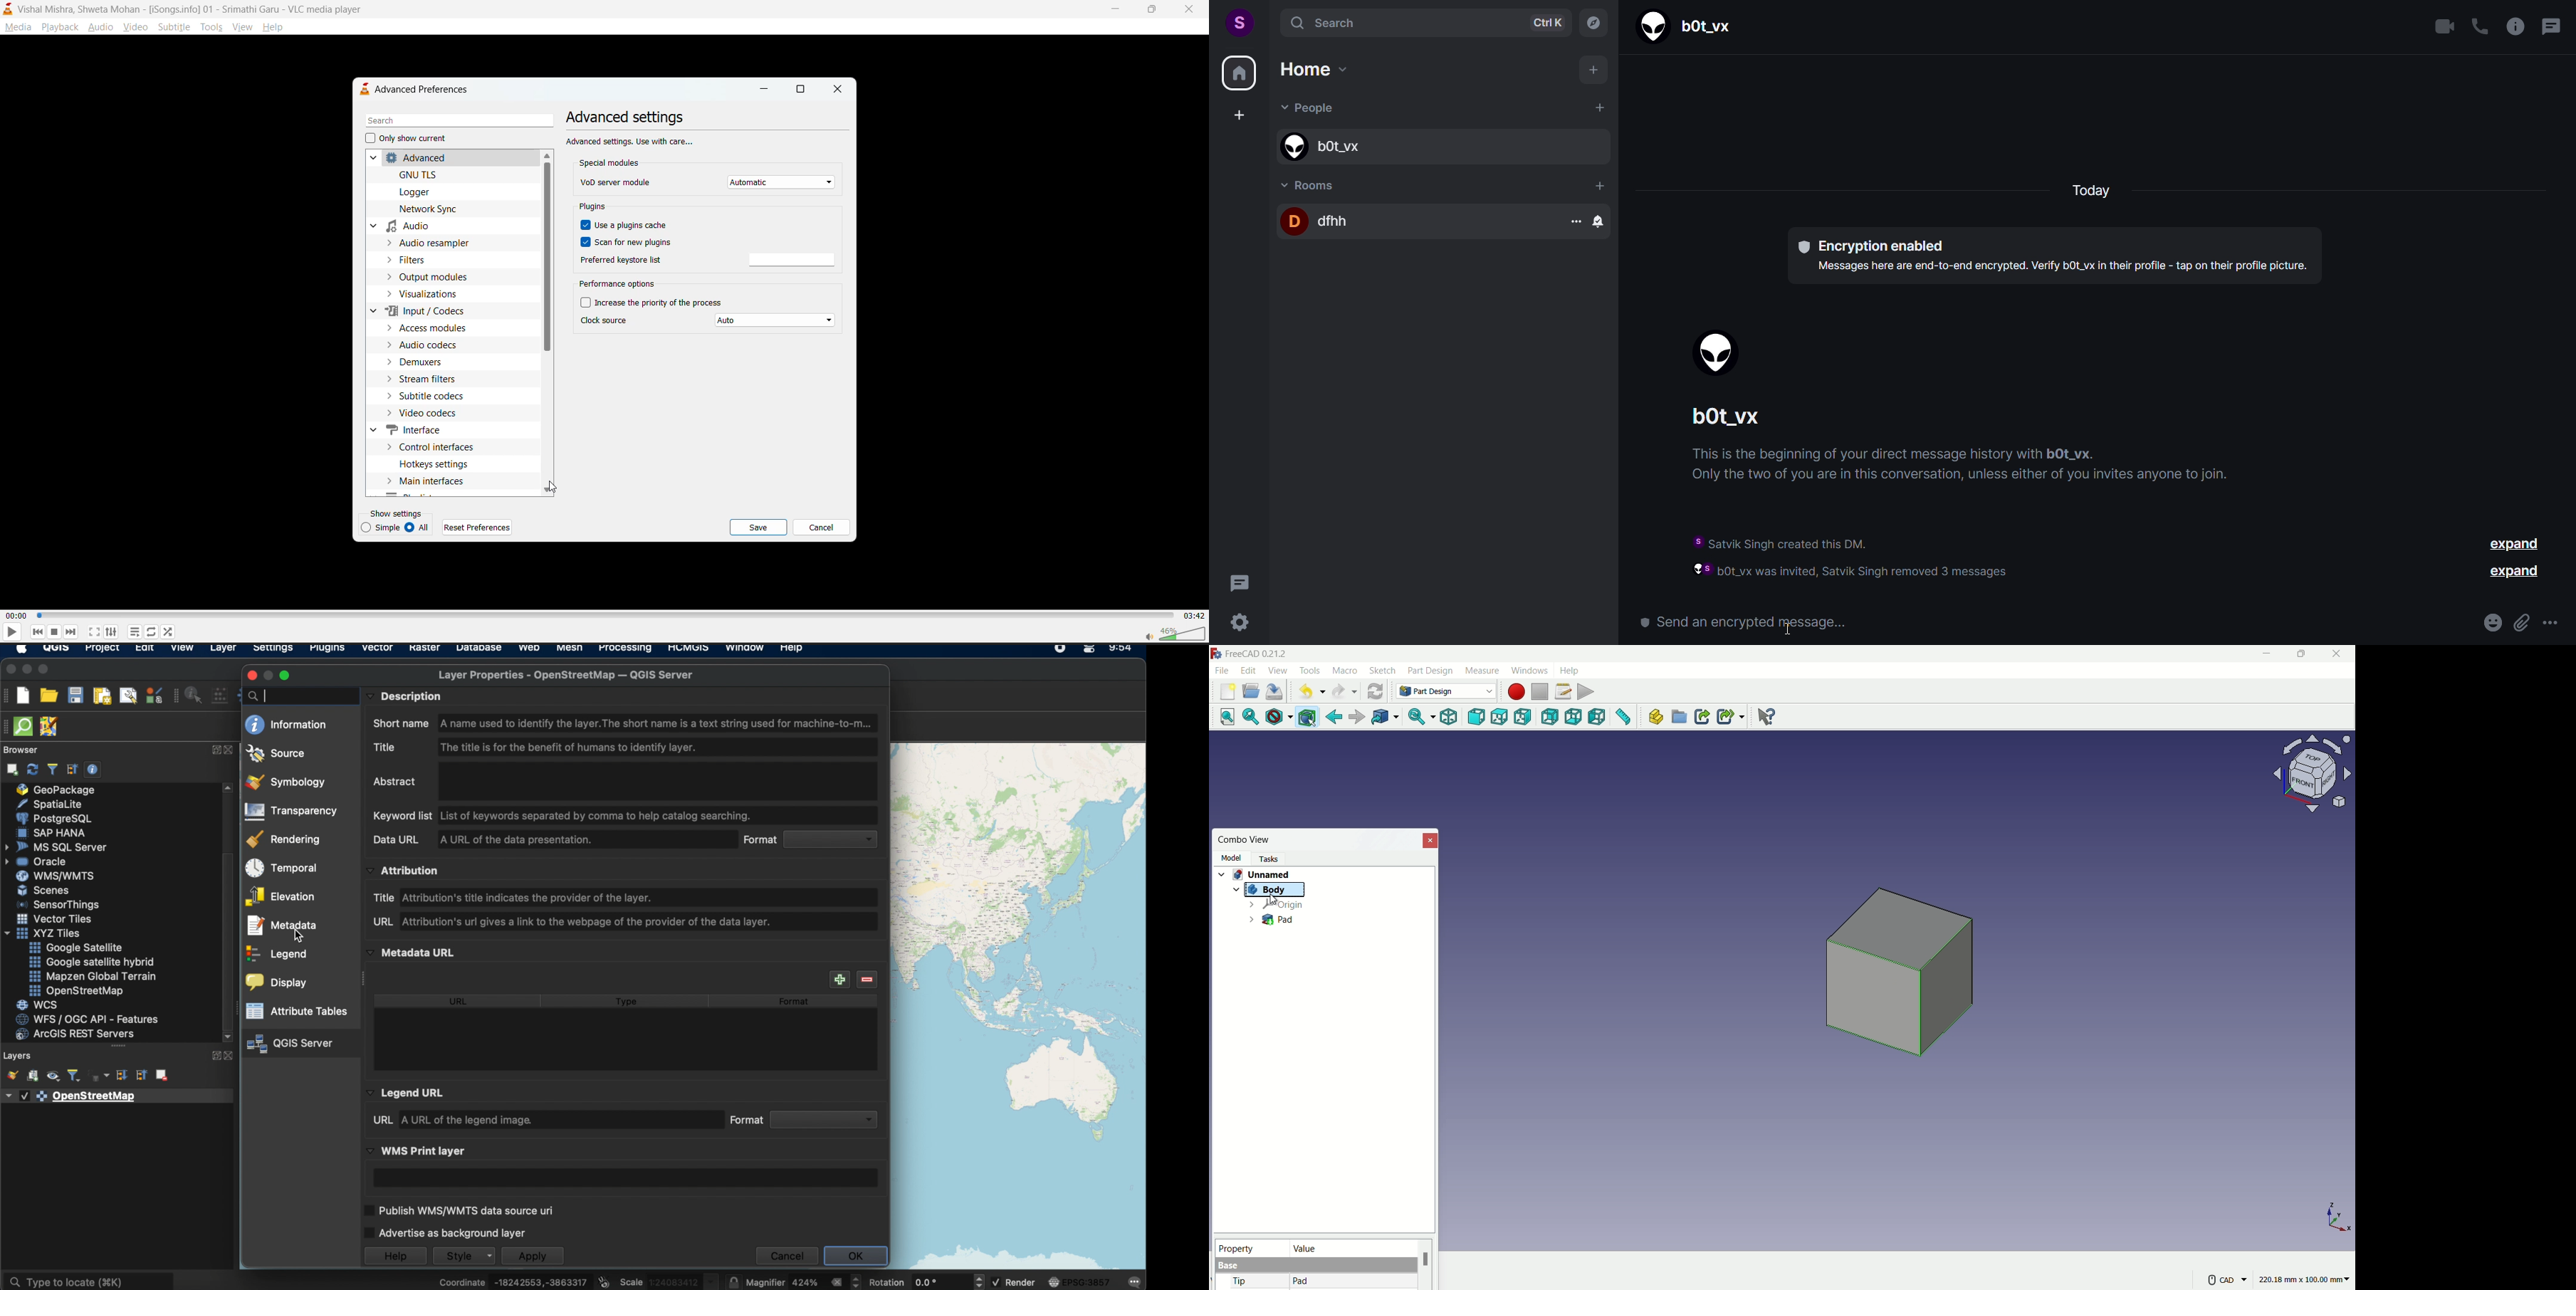  Describe the element at coordinates (435, 448) in the screenshot. I see `control interfaces` at that location.